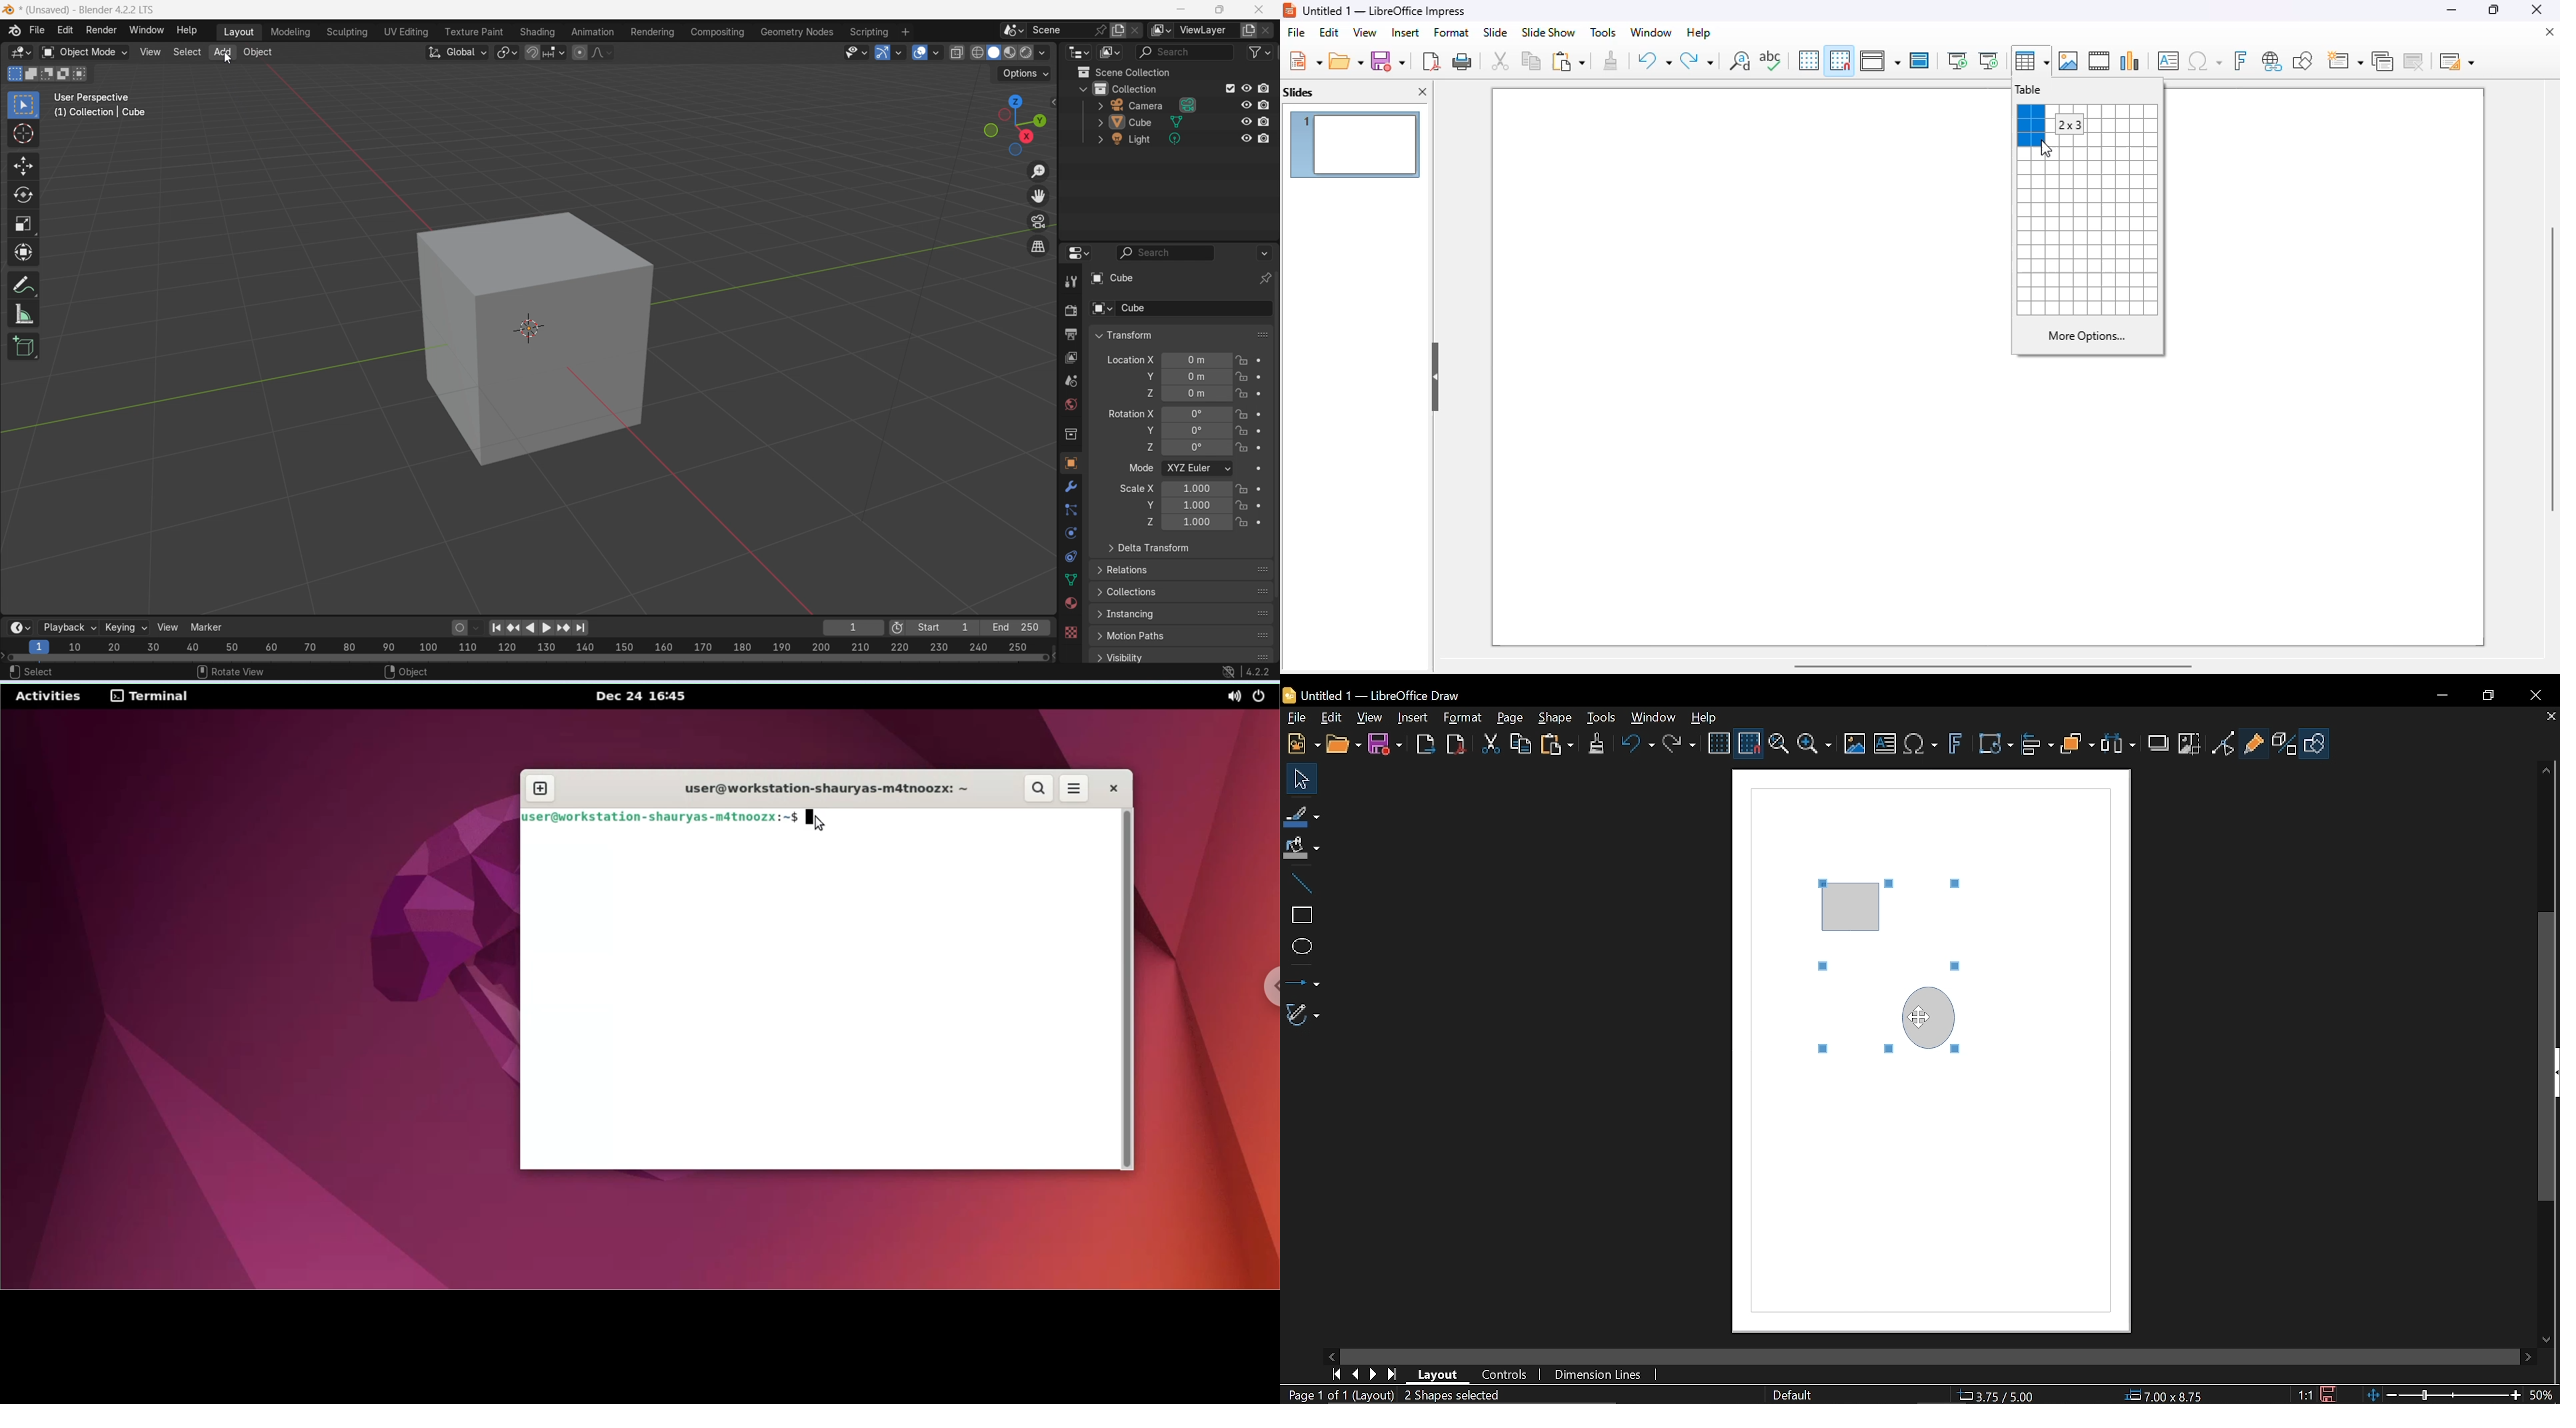 The image size is (2576, 1428). What do you see at coordinates (2486, 695) in the screenshot?
I see `Restore down` at bounding box center [2486, 695].